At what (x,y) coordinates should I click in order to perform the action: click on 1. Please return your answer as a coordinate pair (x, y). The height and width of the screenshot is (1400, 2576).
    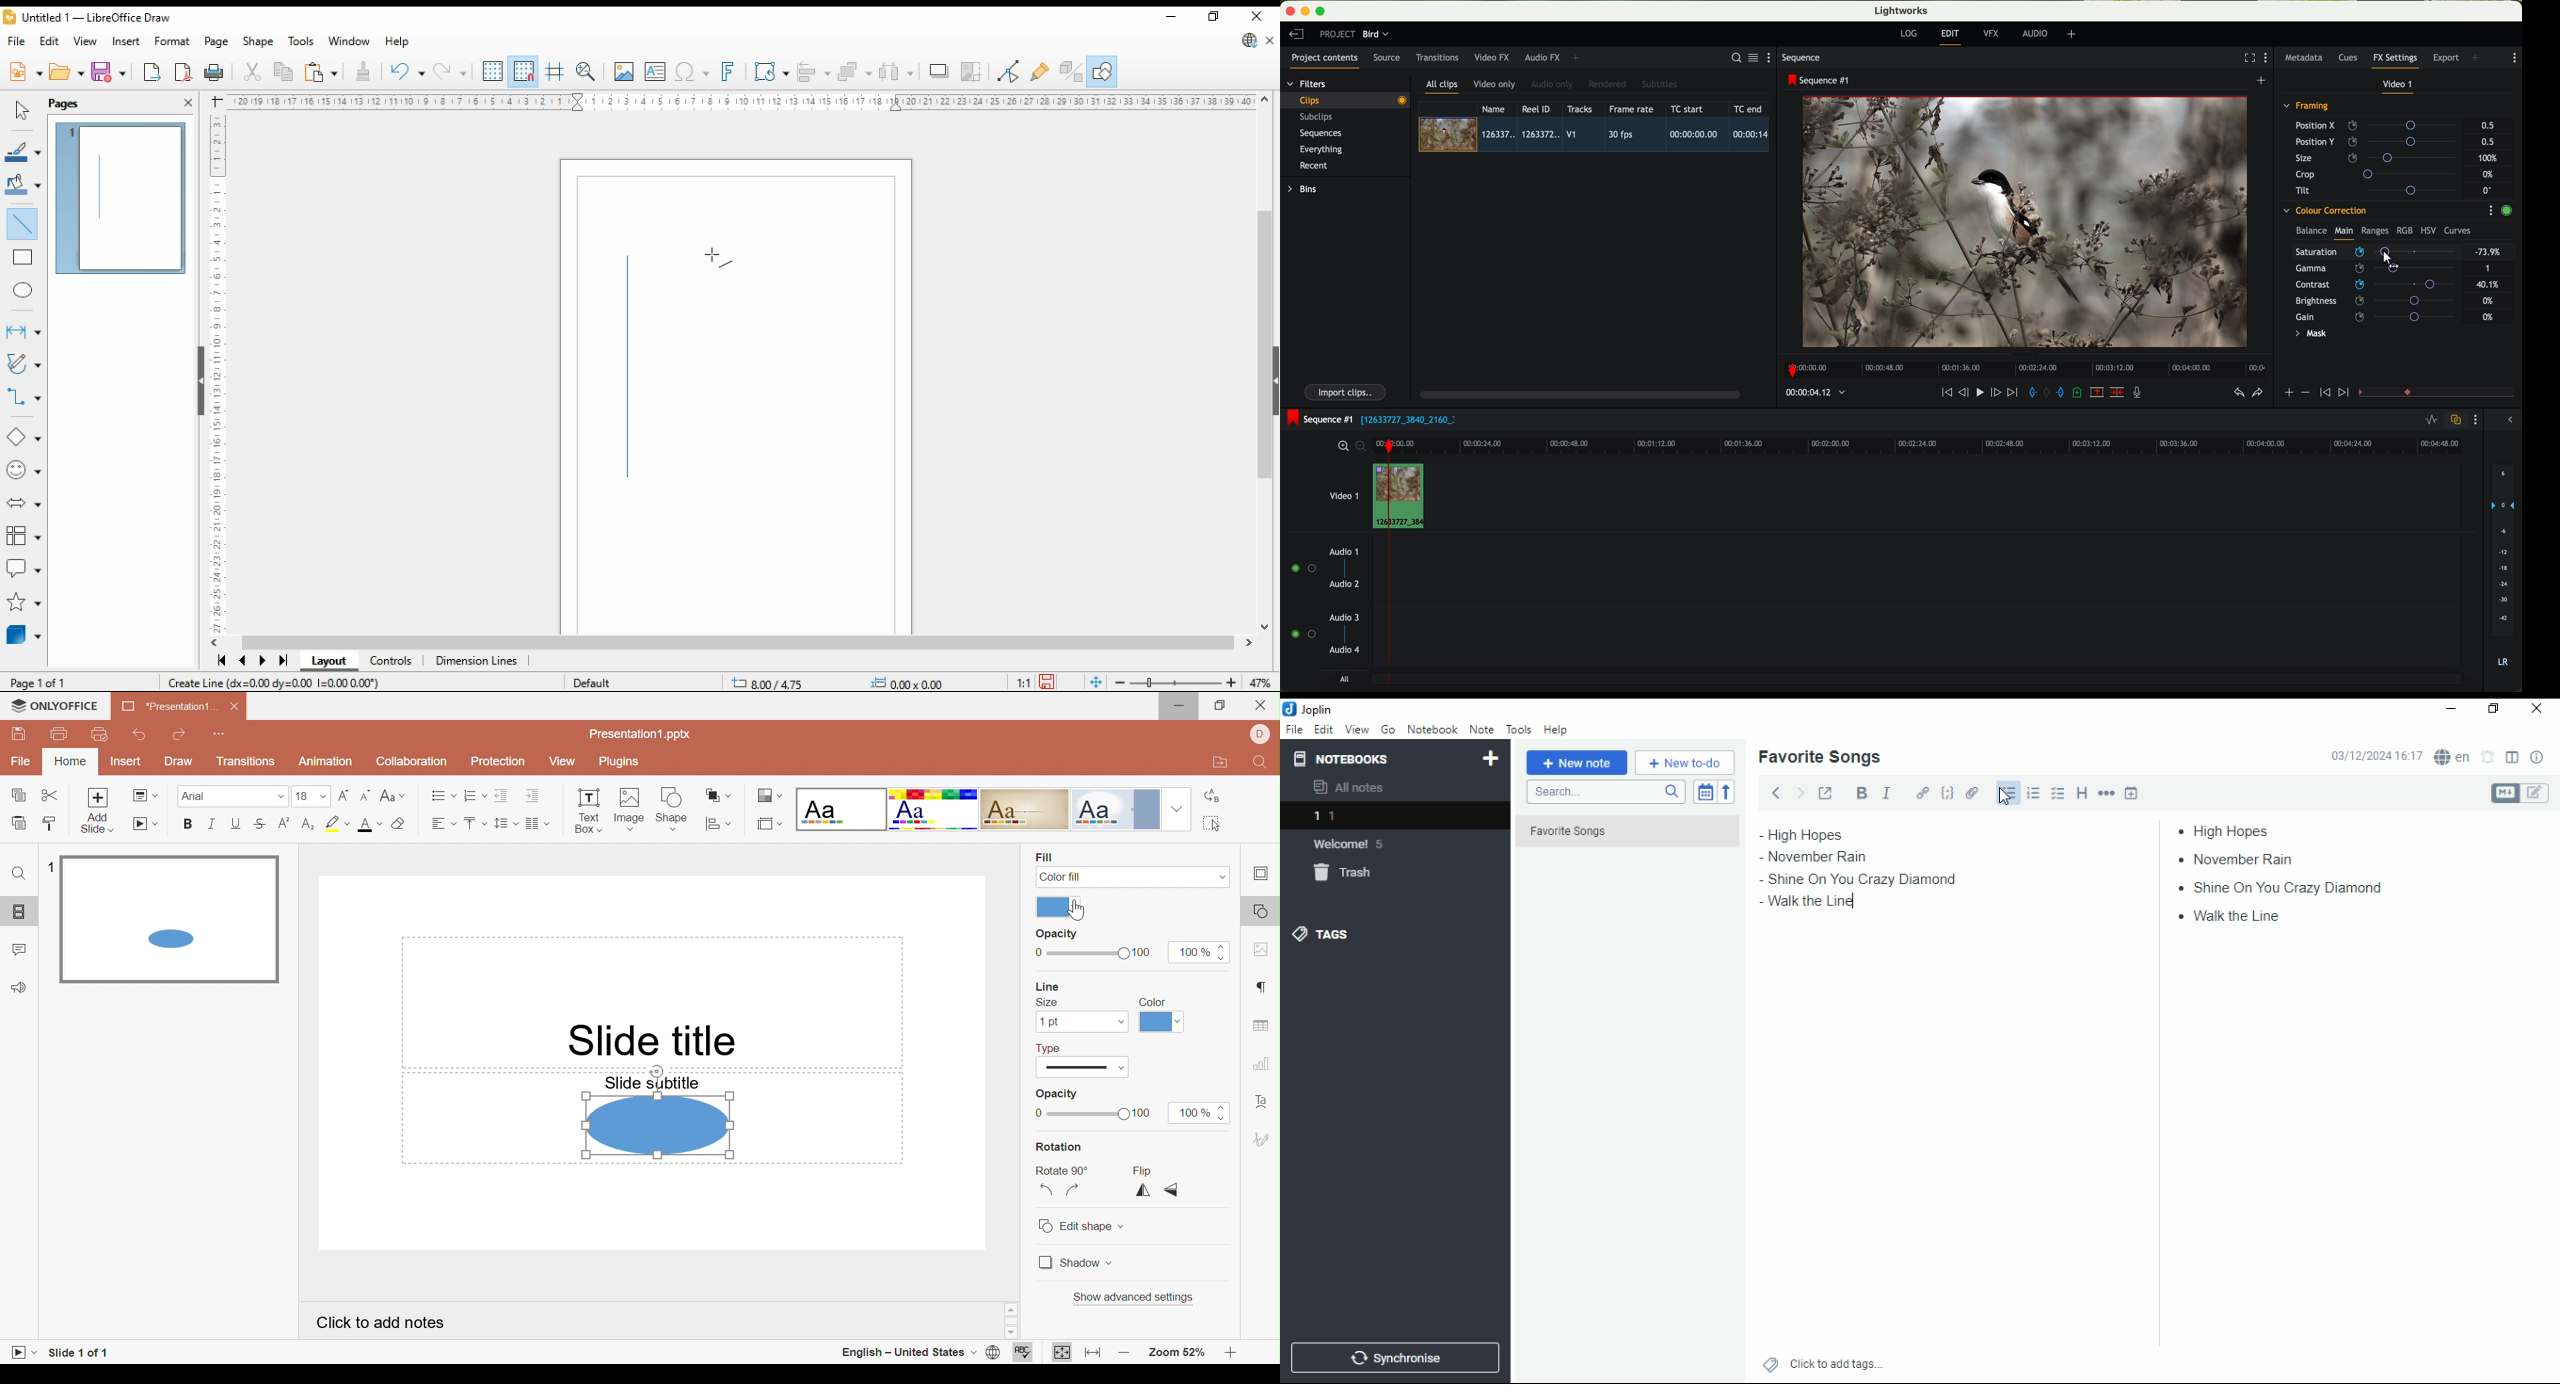
    Looking at the image, I should click on (2488, 269).